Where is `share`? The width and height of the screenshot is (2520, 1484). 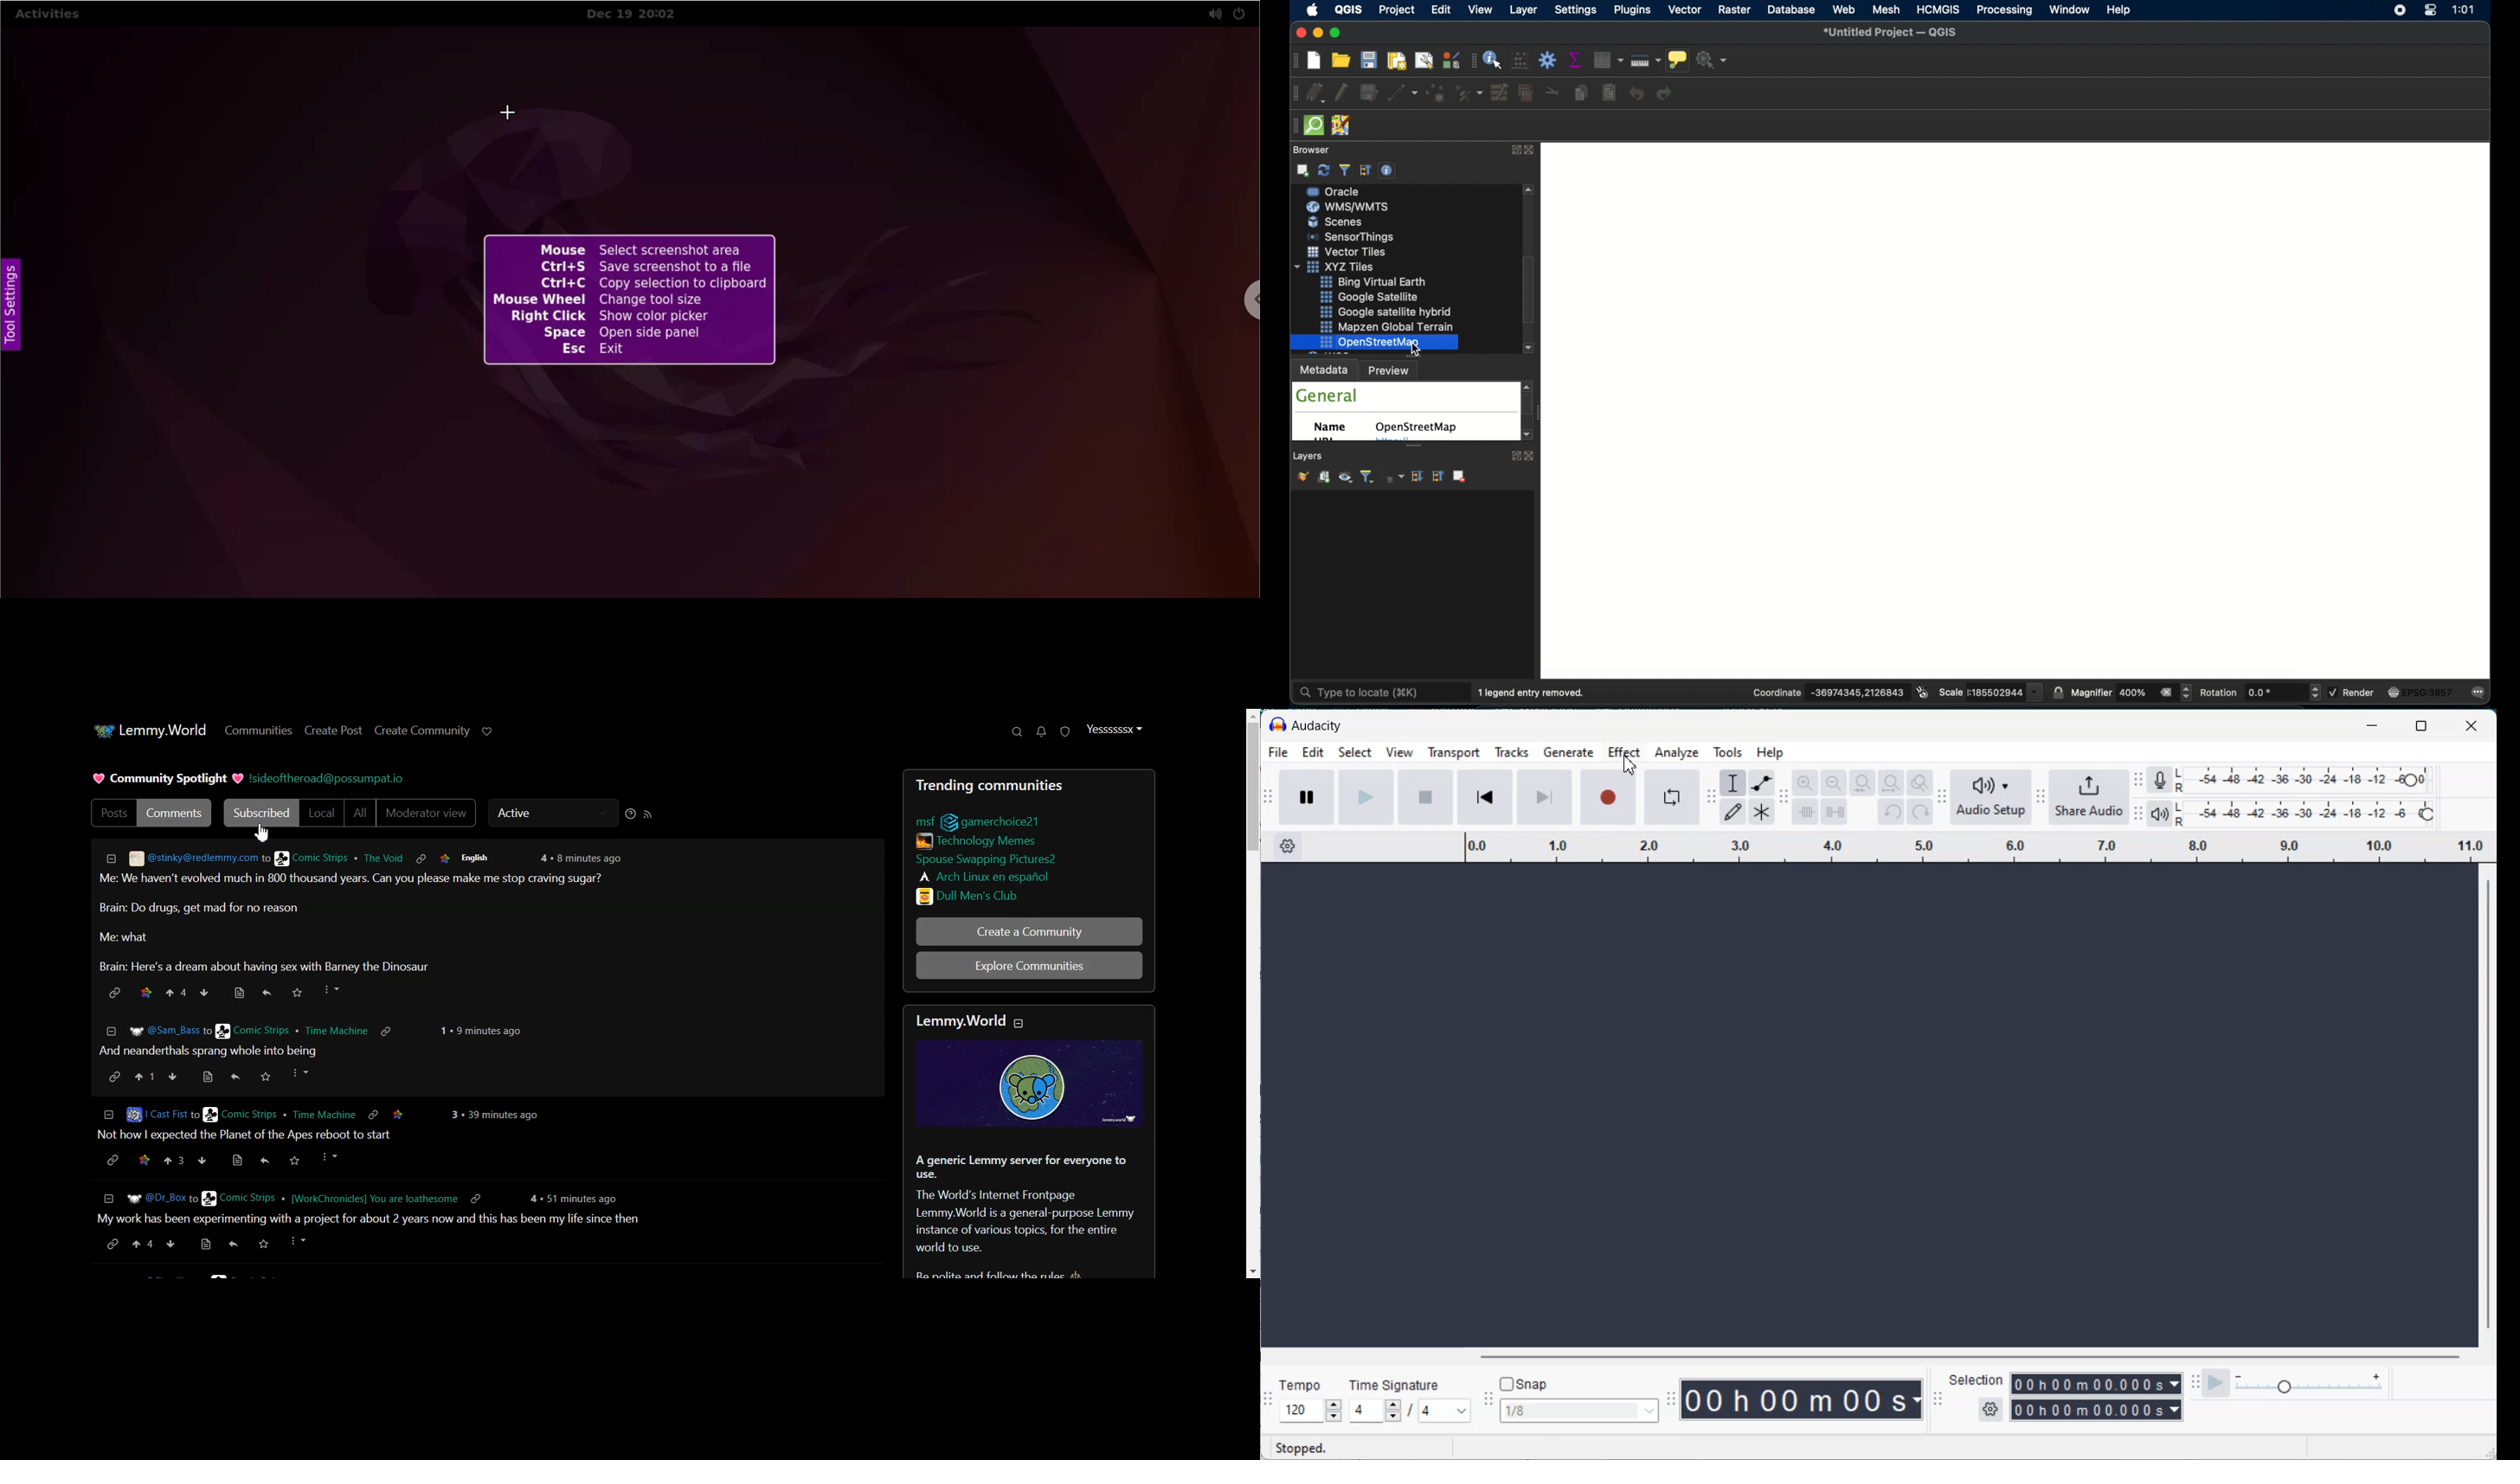 share is located at coordinates (267, 992).